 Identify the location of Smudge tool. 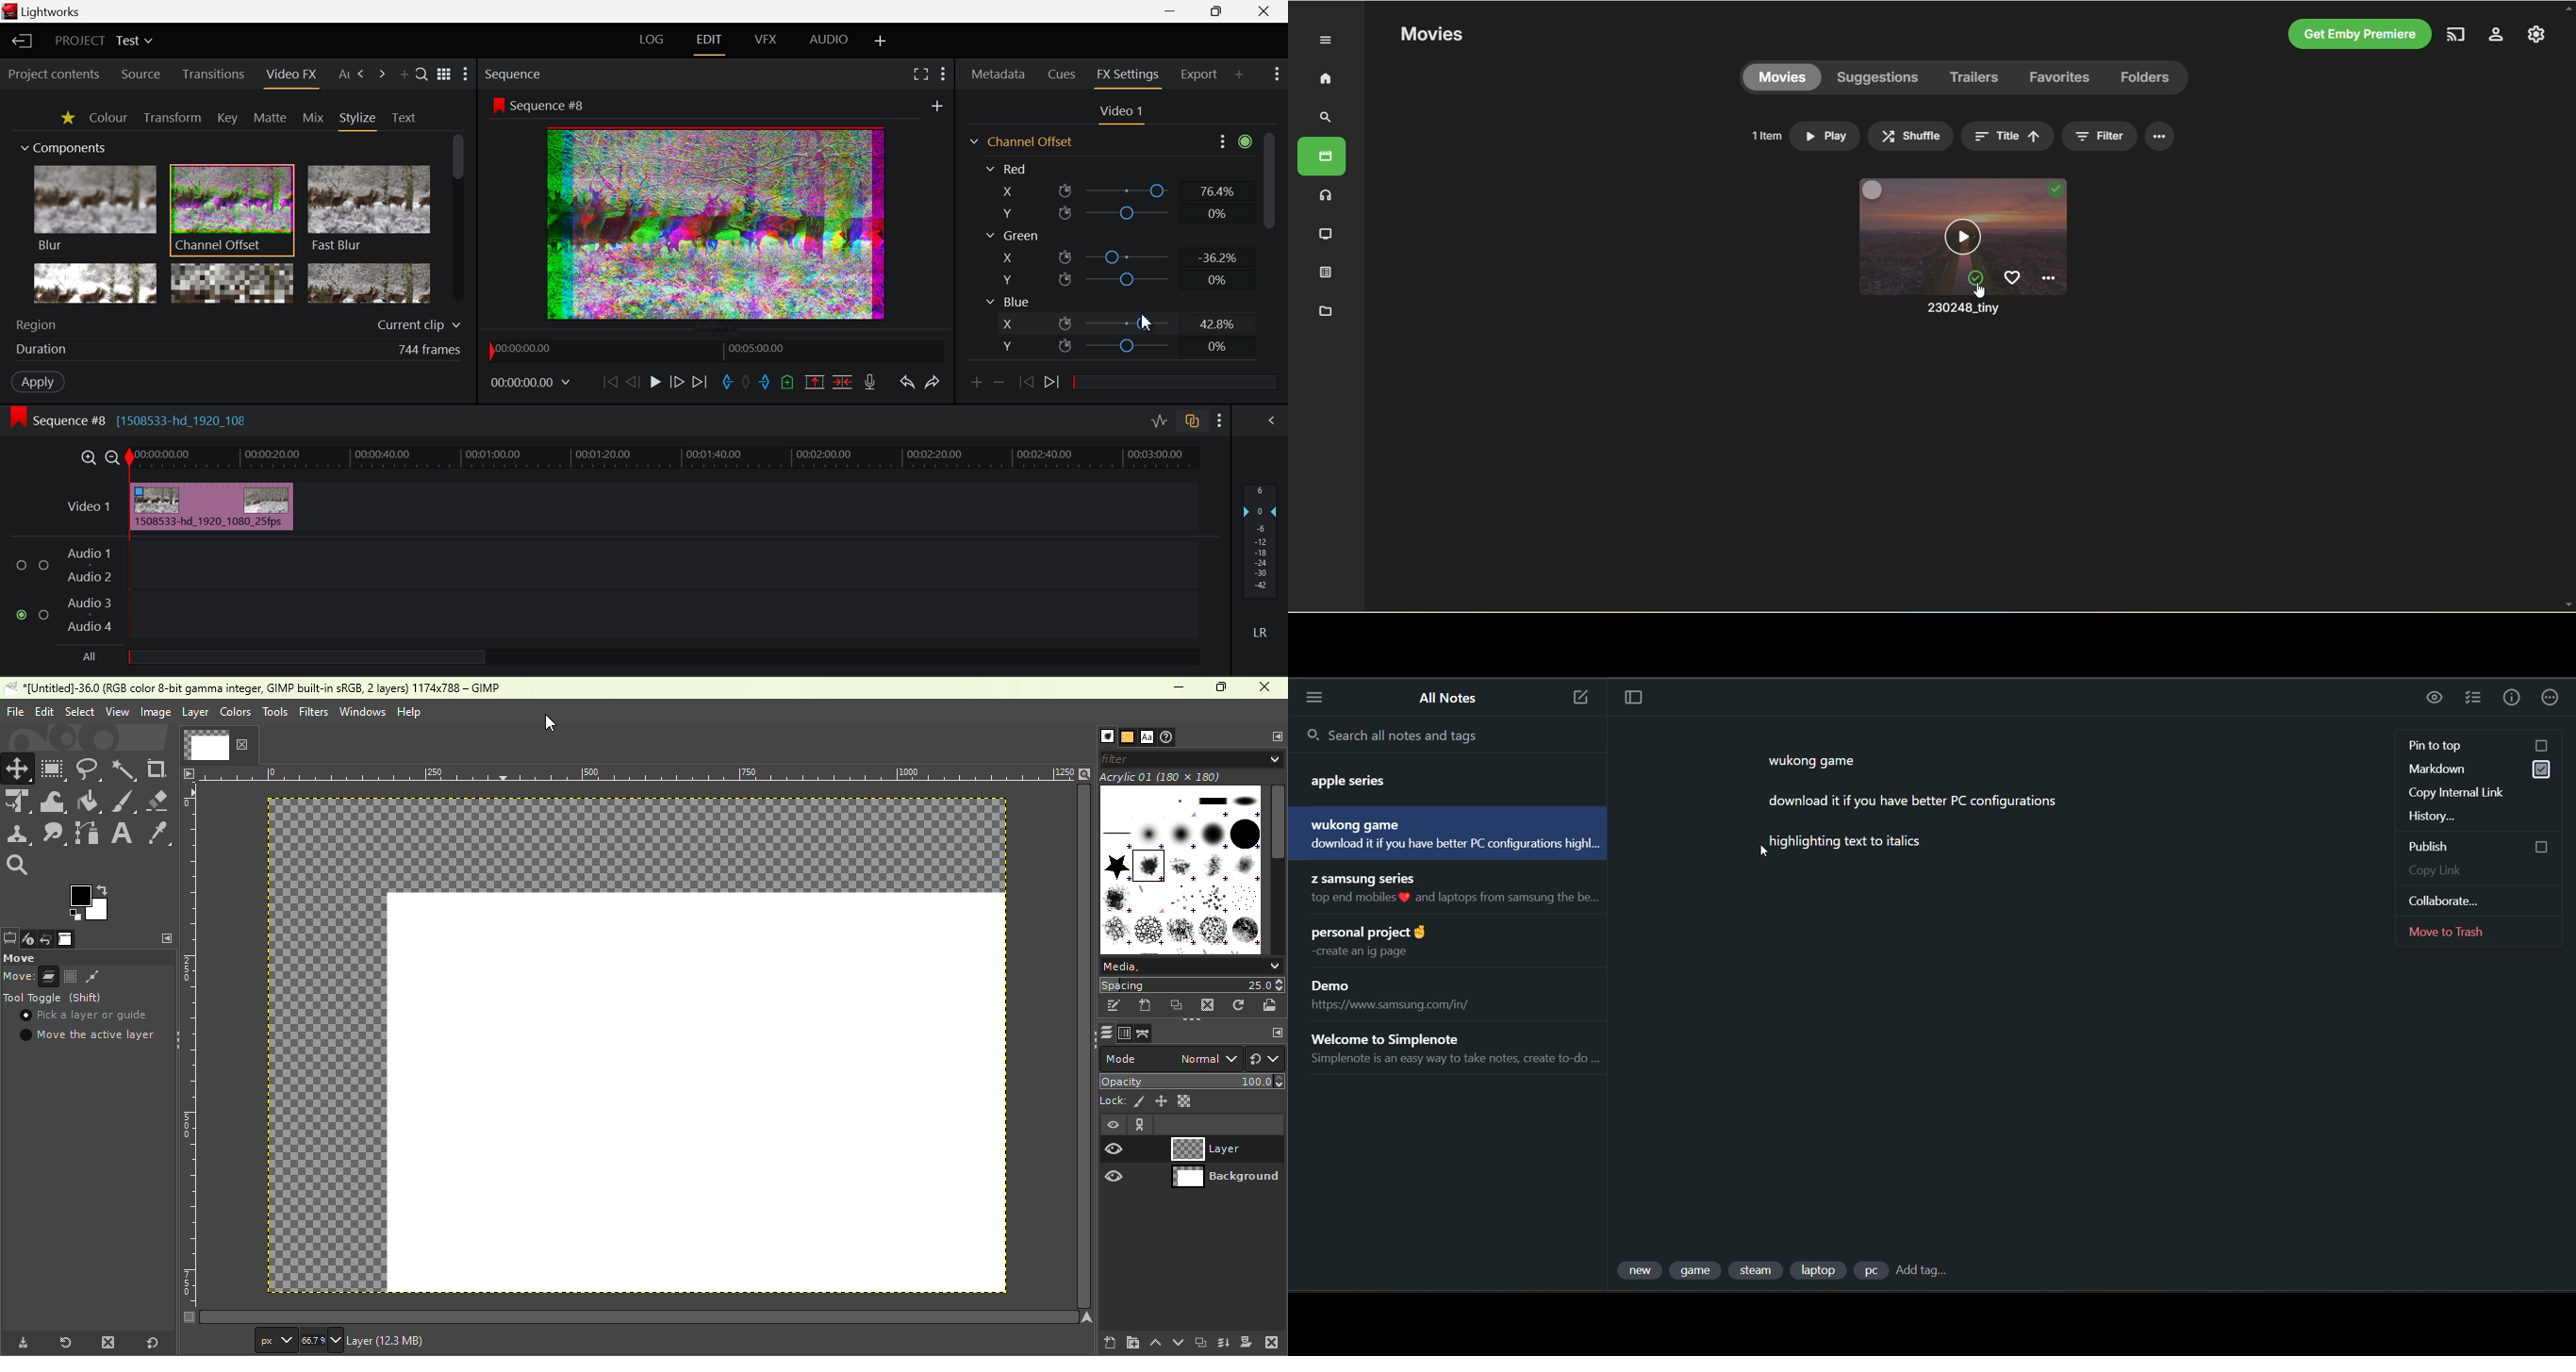
(57, 834).